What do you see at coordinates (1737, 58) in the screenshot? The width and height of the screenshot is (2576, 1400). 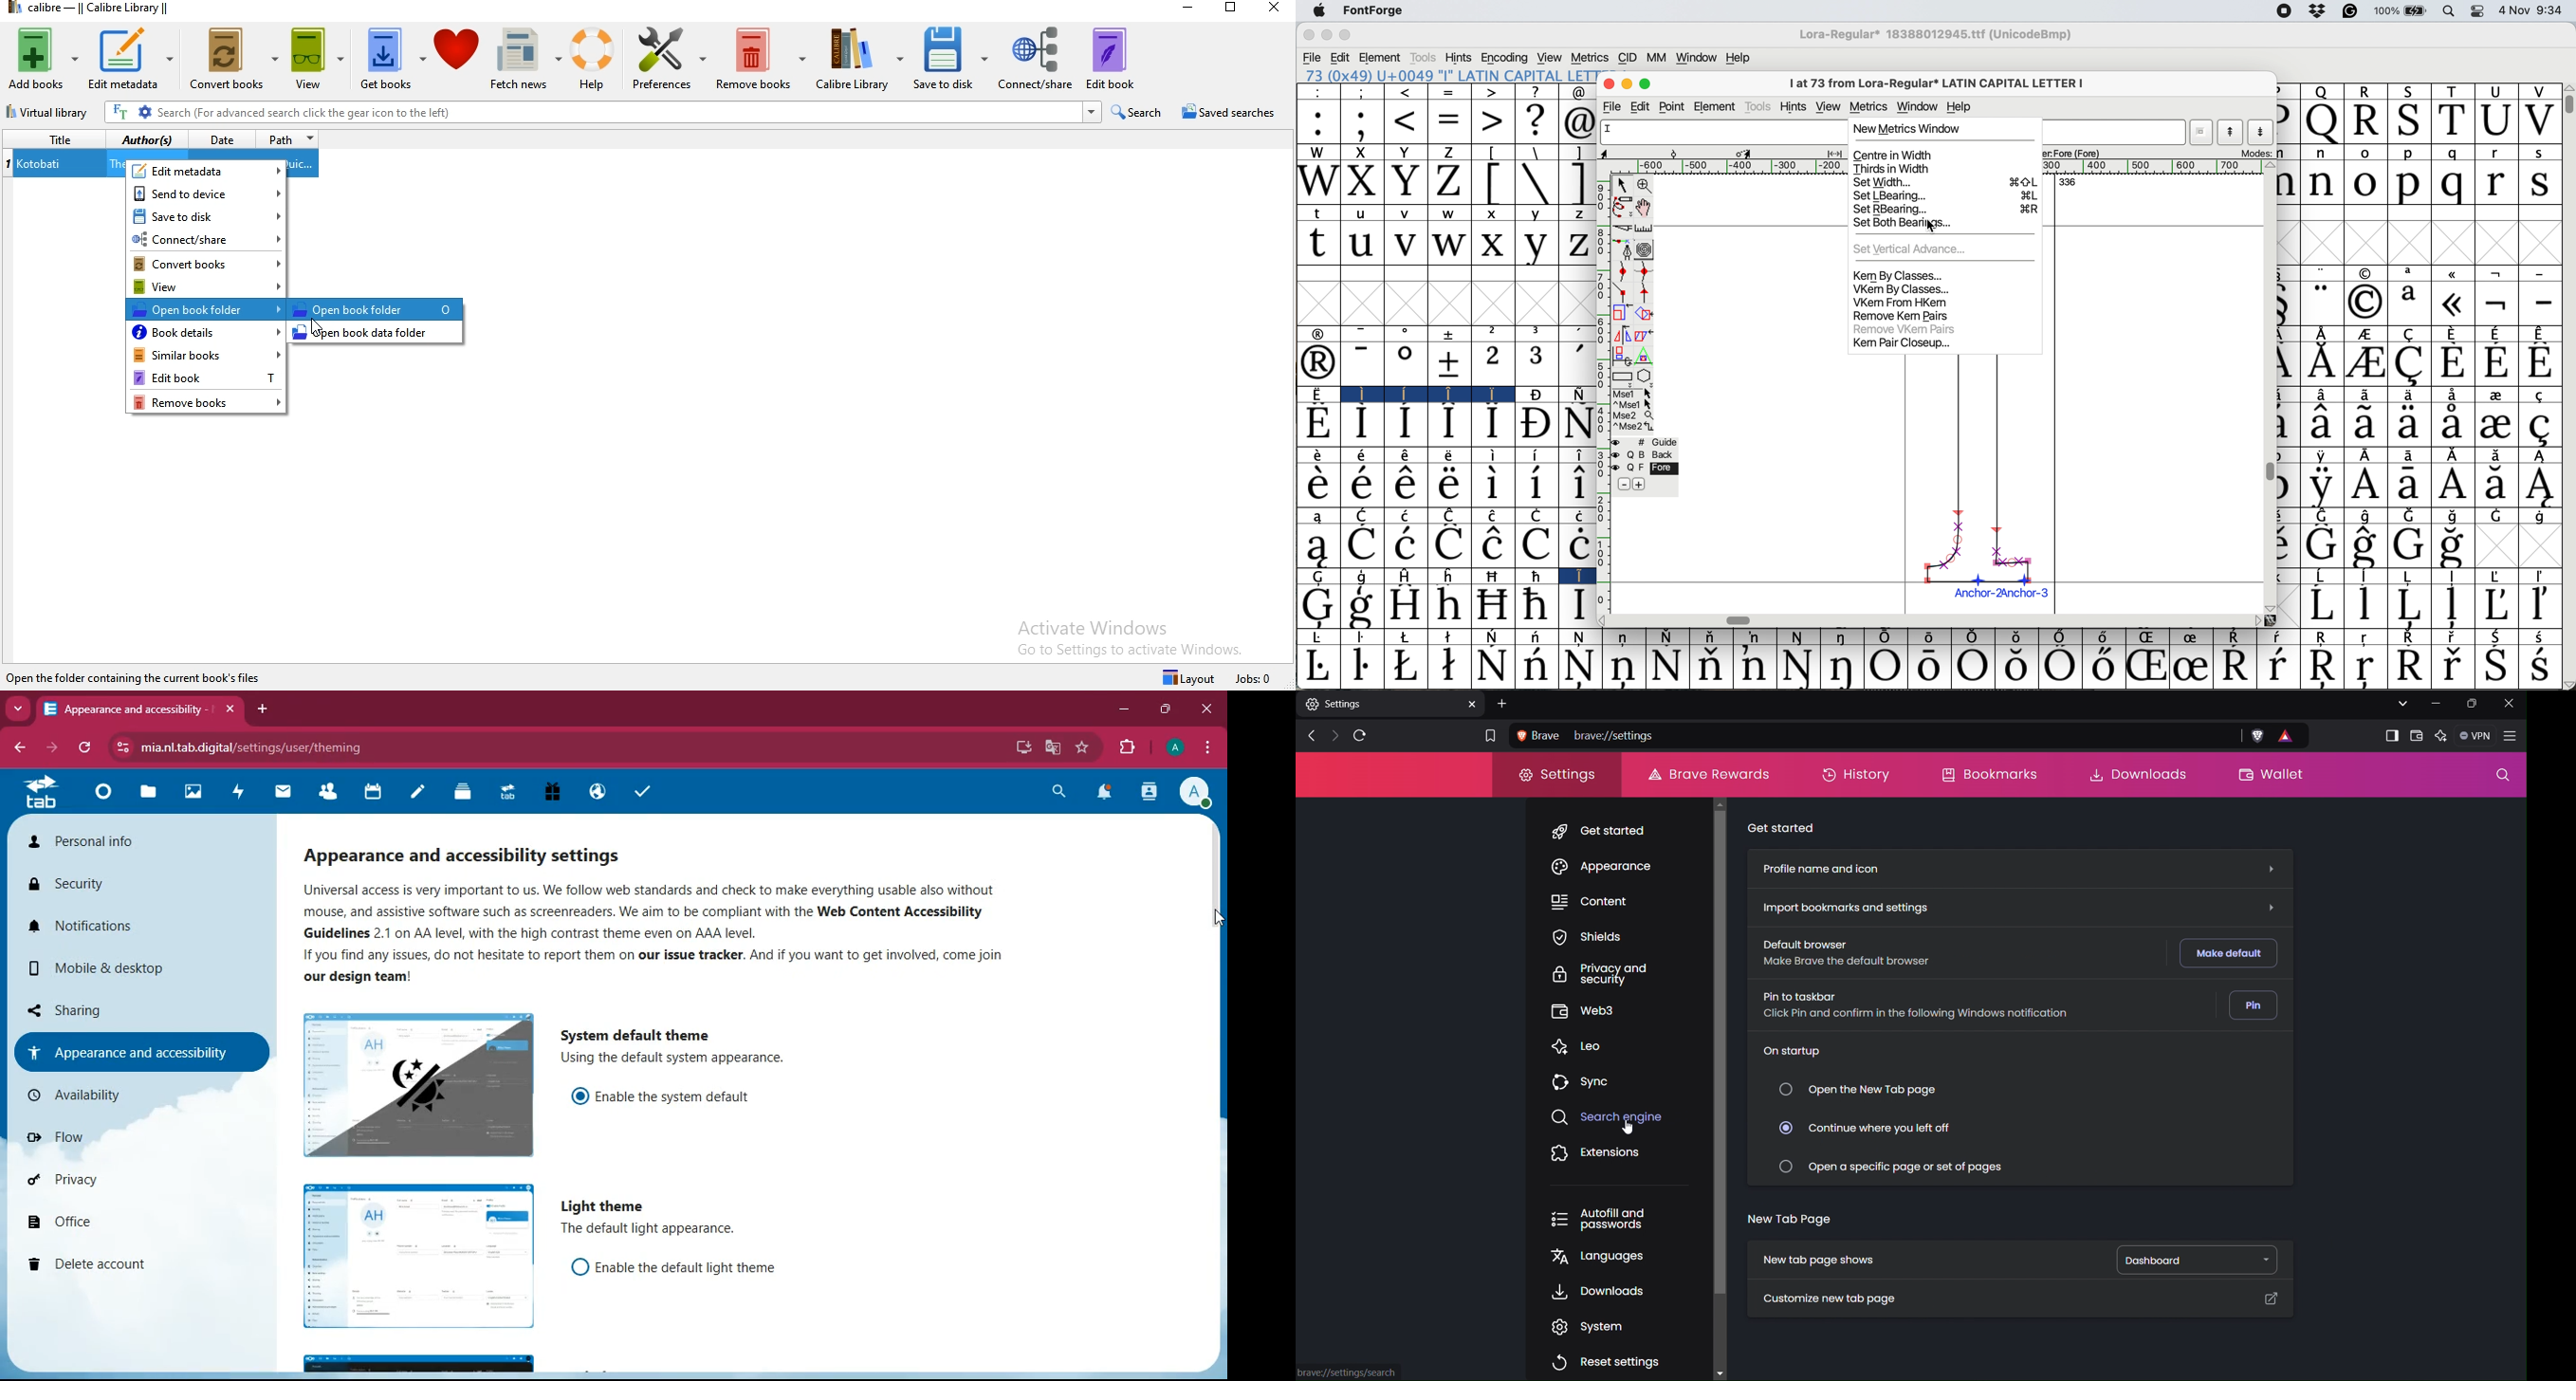 I see `help` at bounding box center [1737, 58].